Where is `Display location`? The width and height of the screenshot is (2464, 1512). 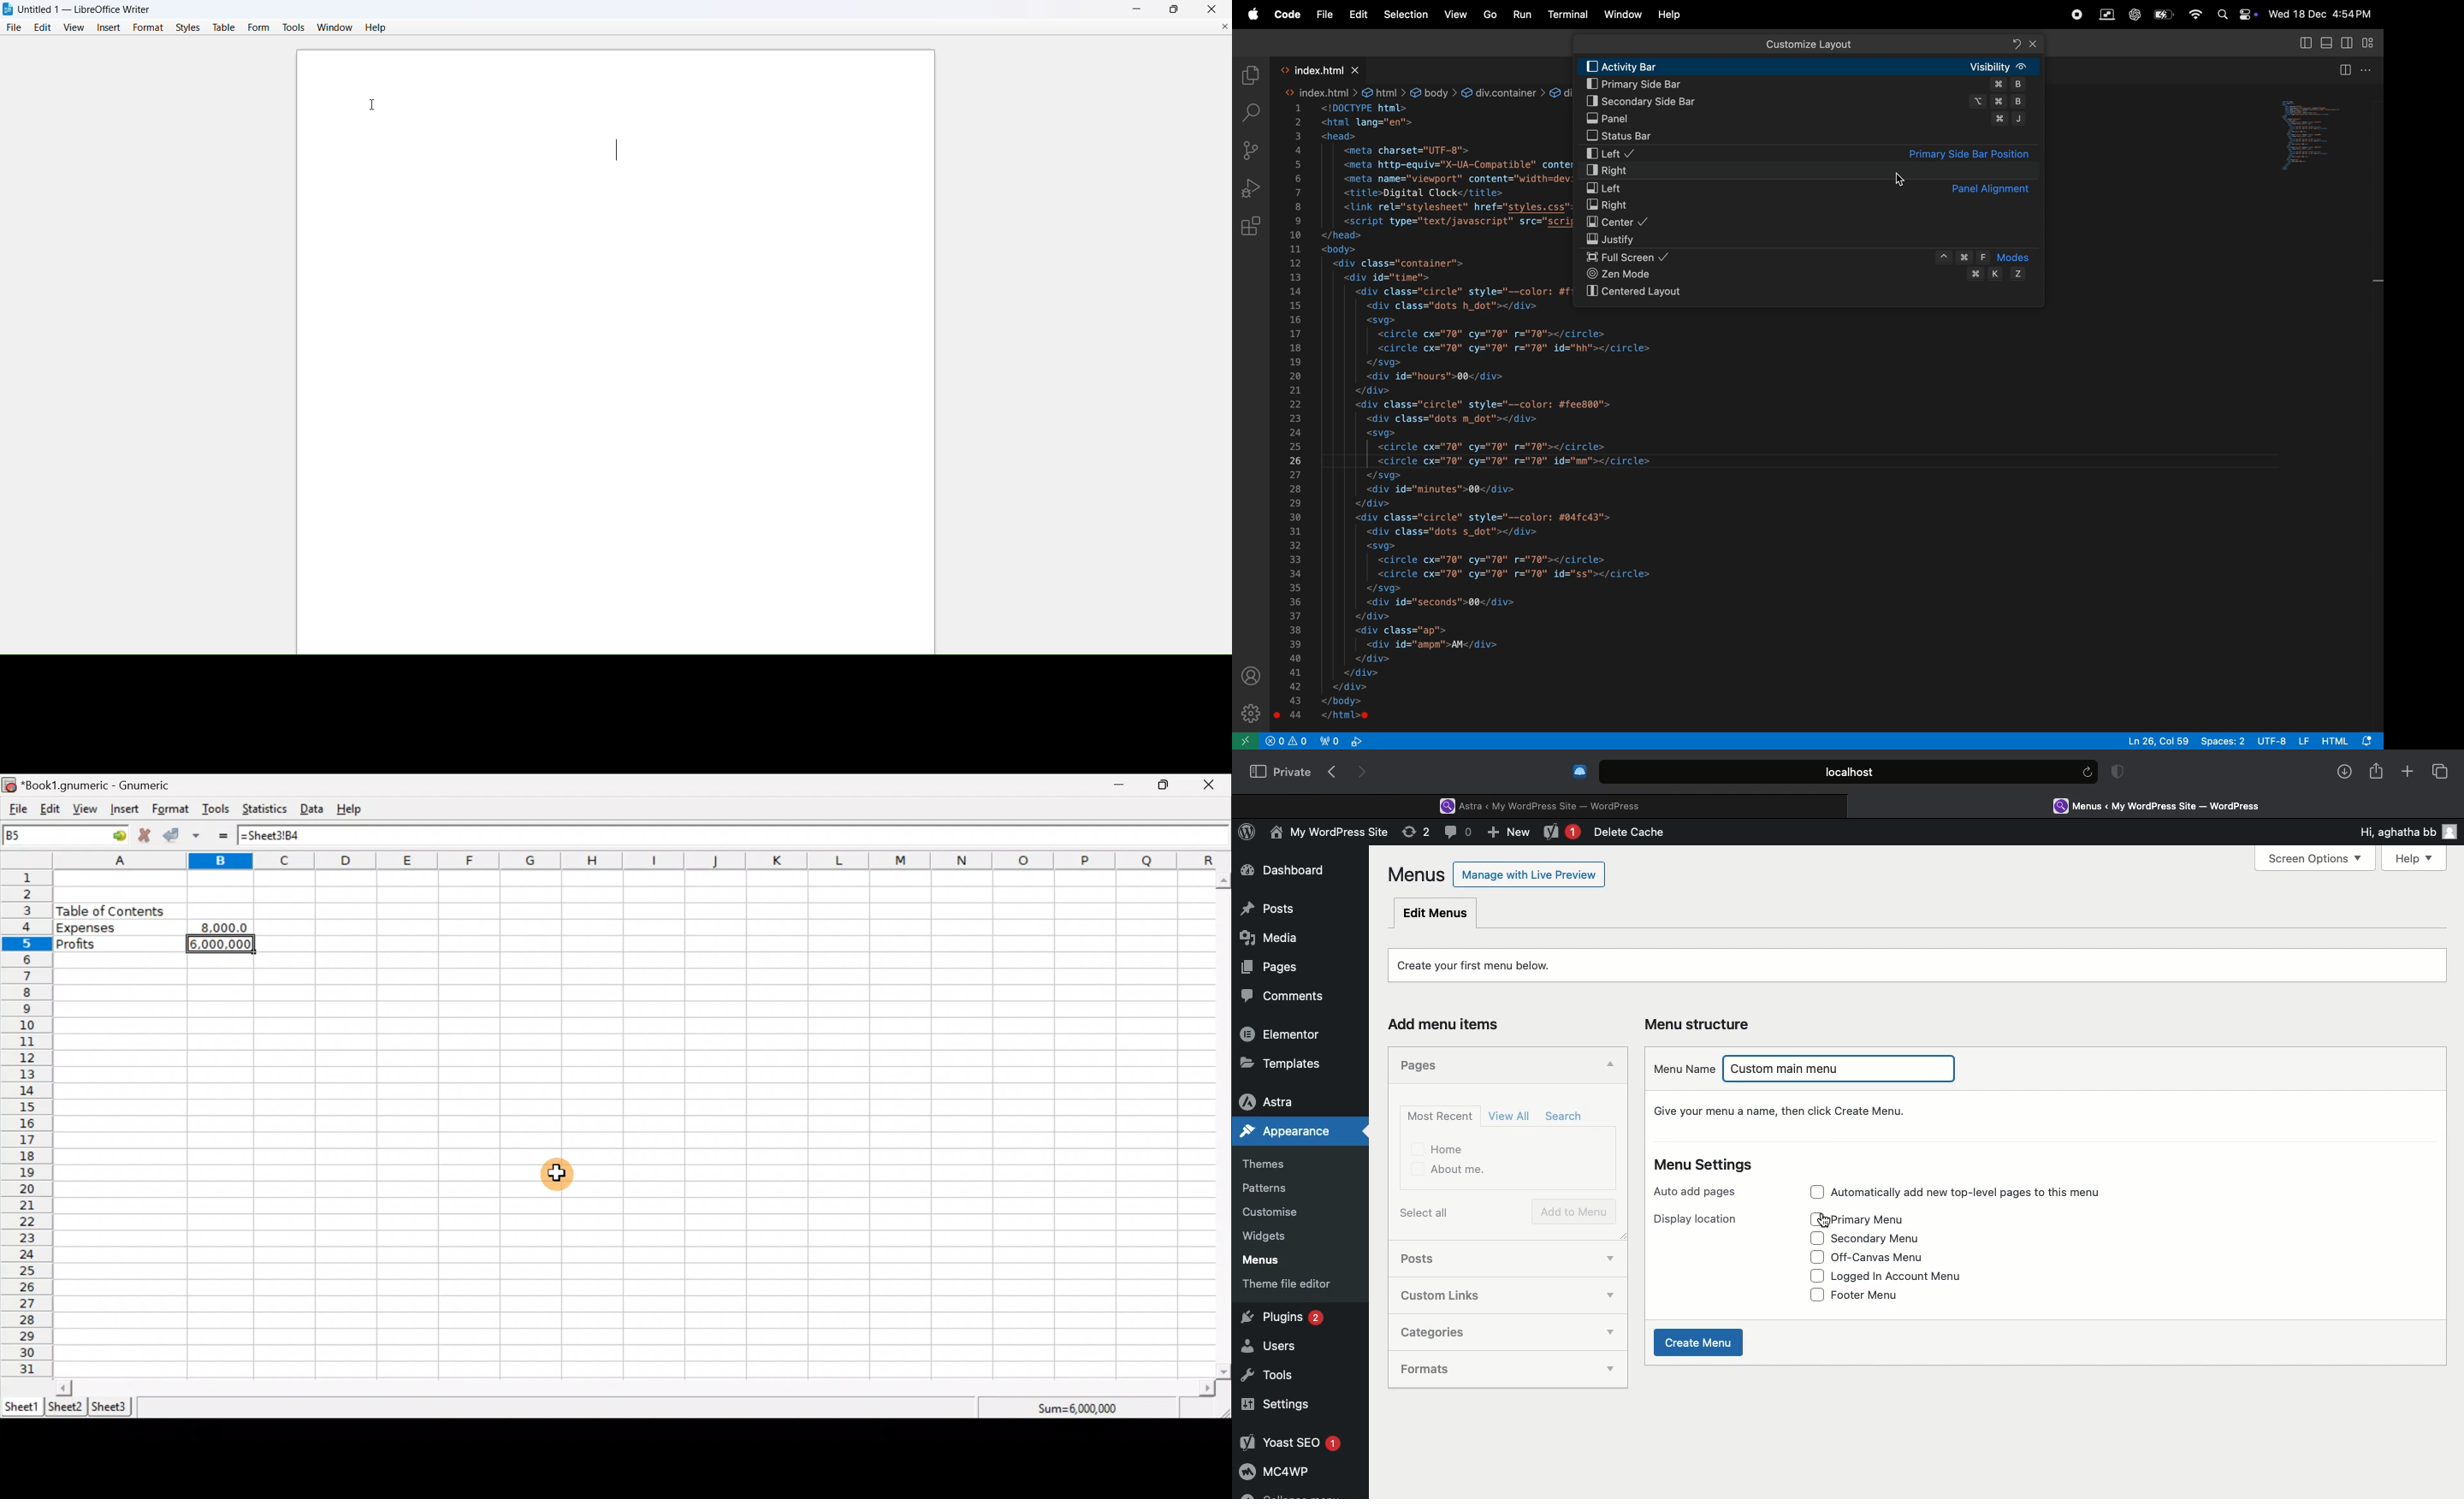 Display location is located at coordinates (1695, 1219).